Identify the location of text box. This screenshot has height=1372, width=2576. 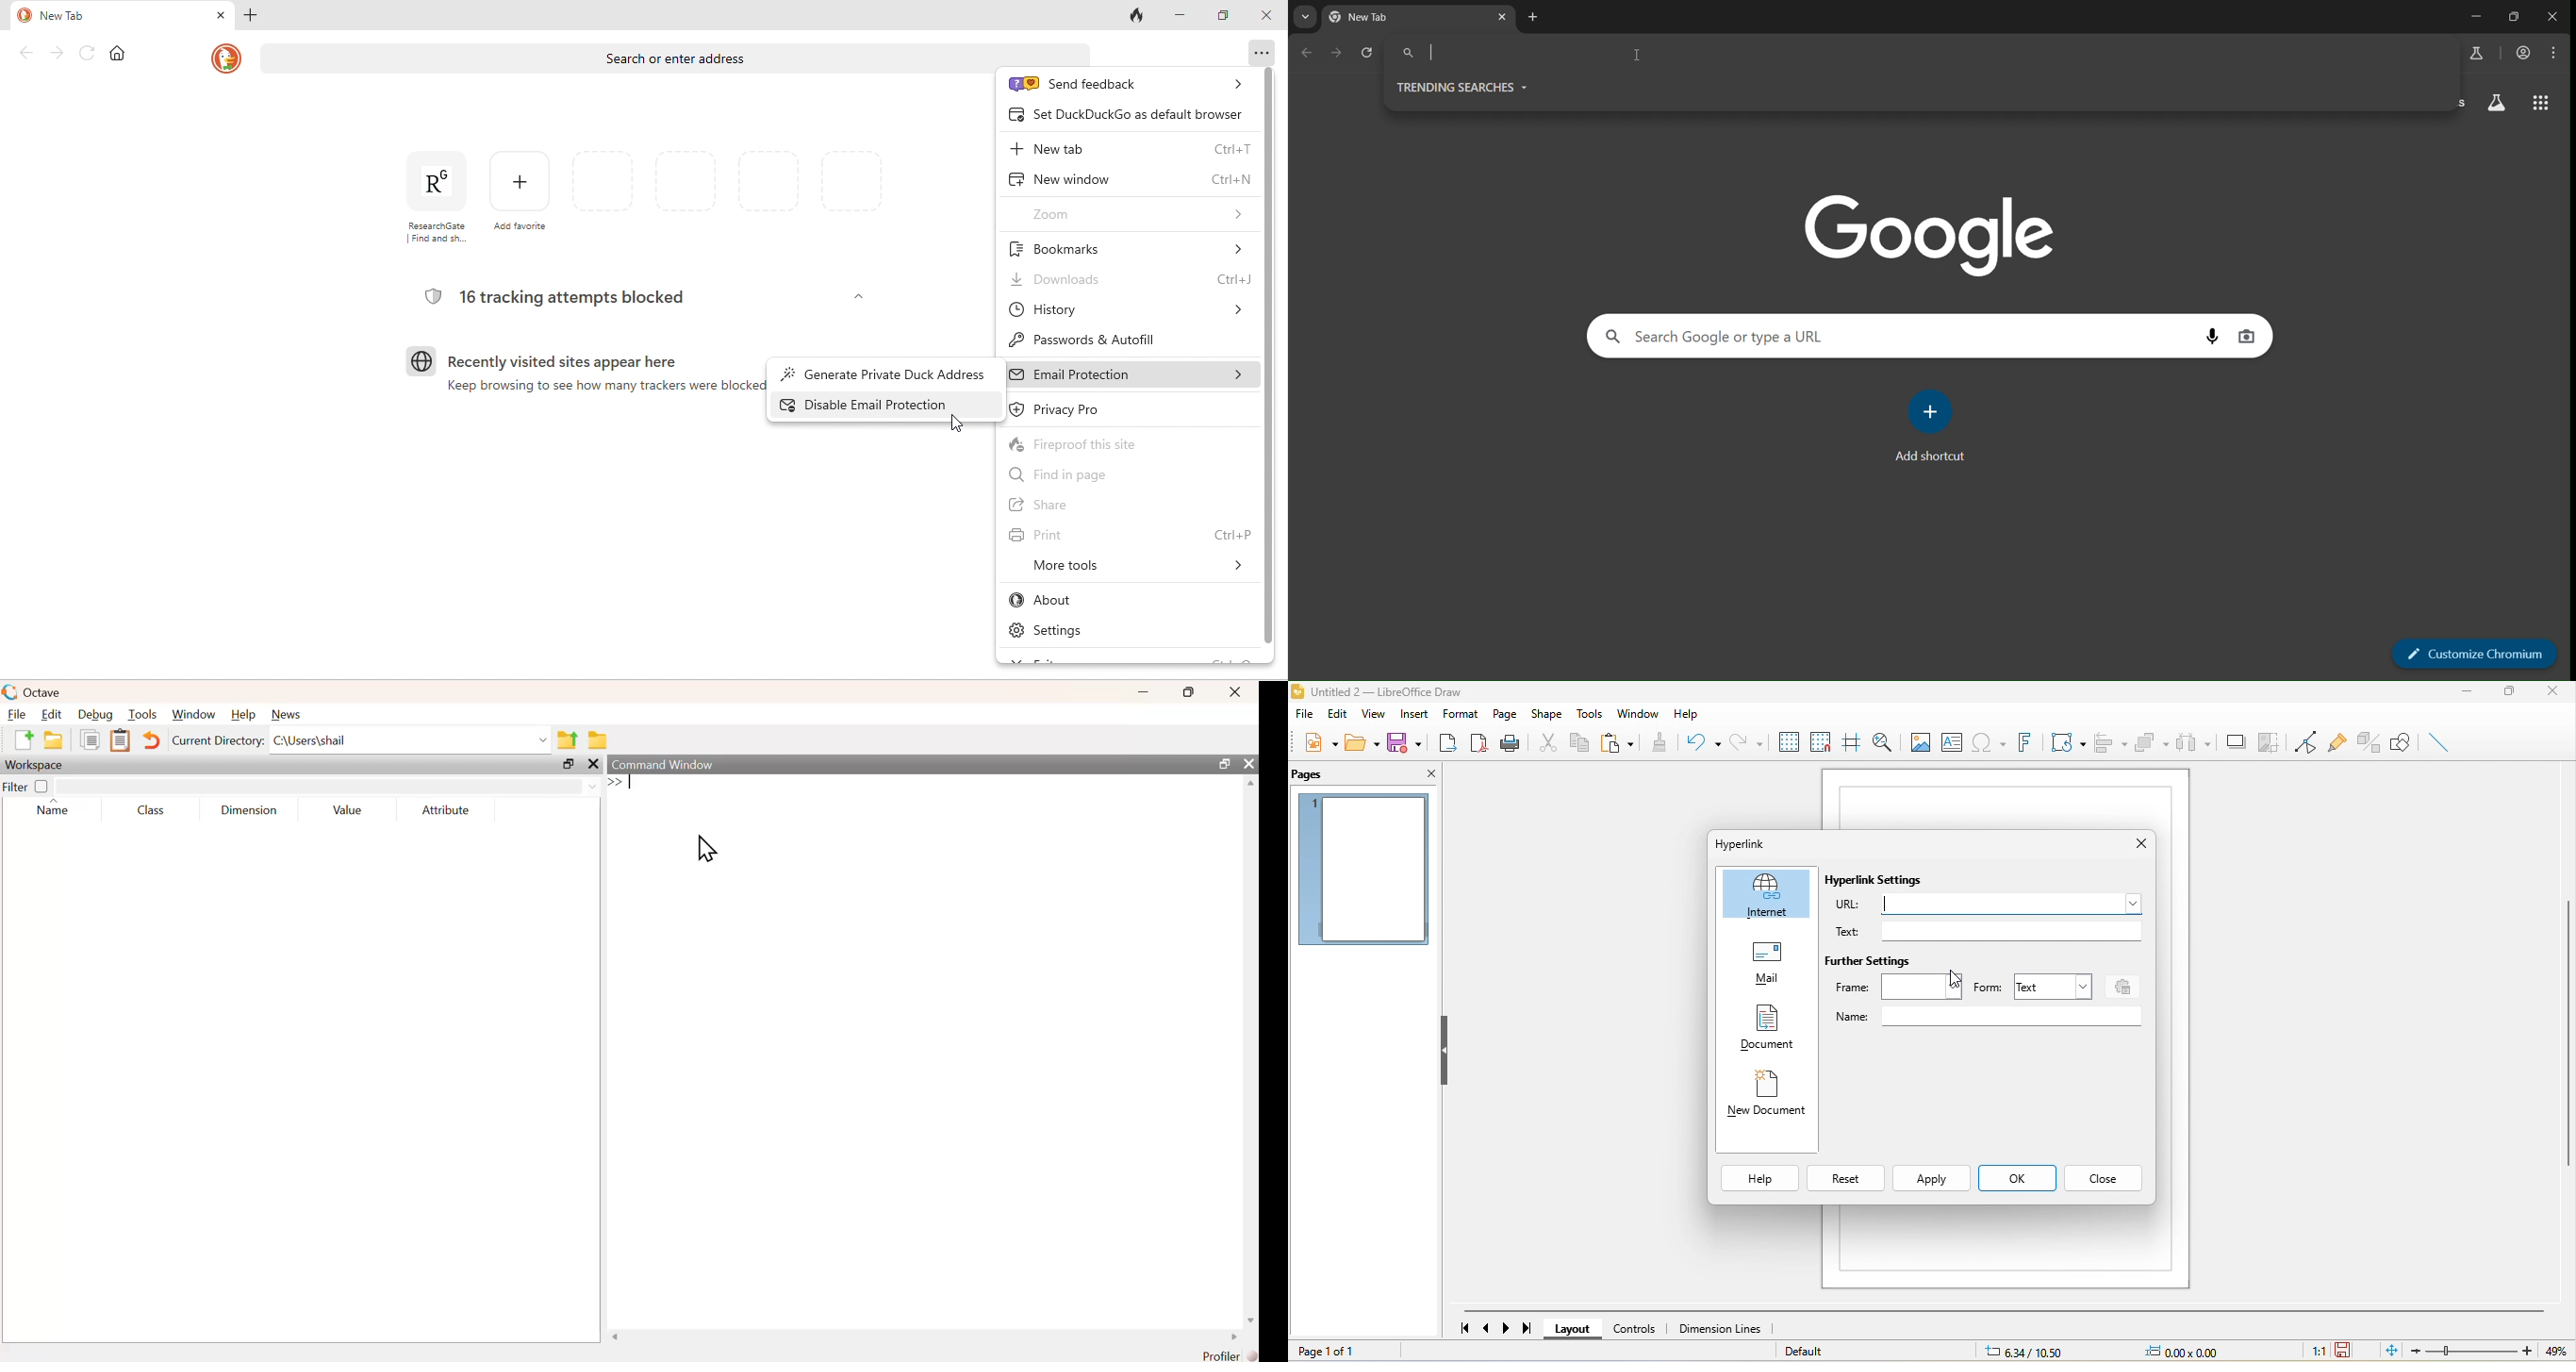
(1952, 742).